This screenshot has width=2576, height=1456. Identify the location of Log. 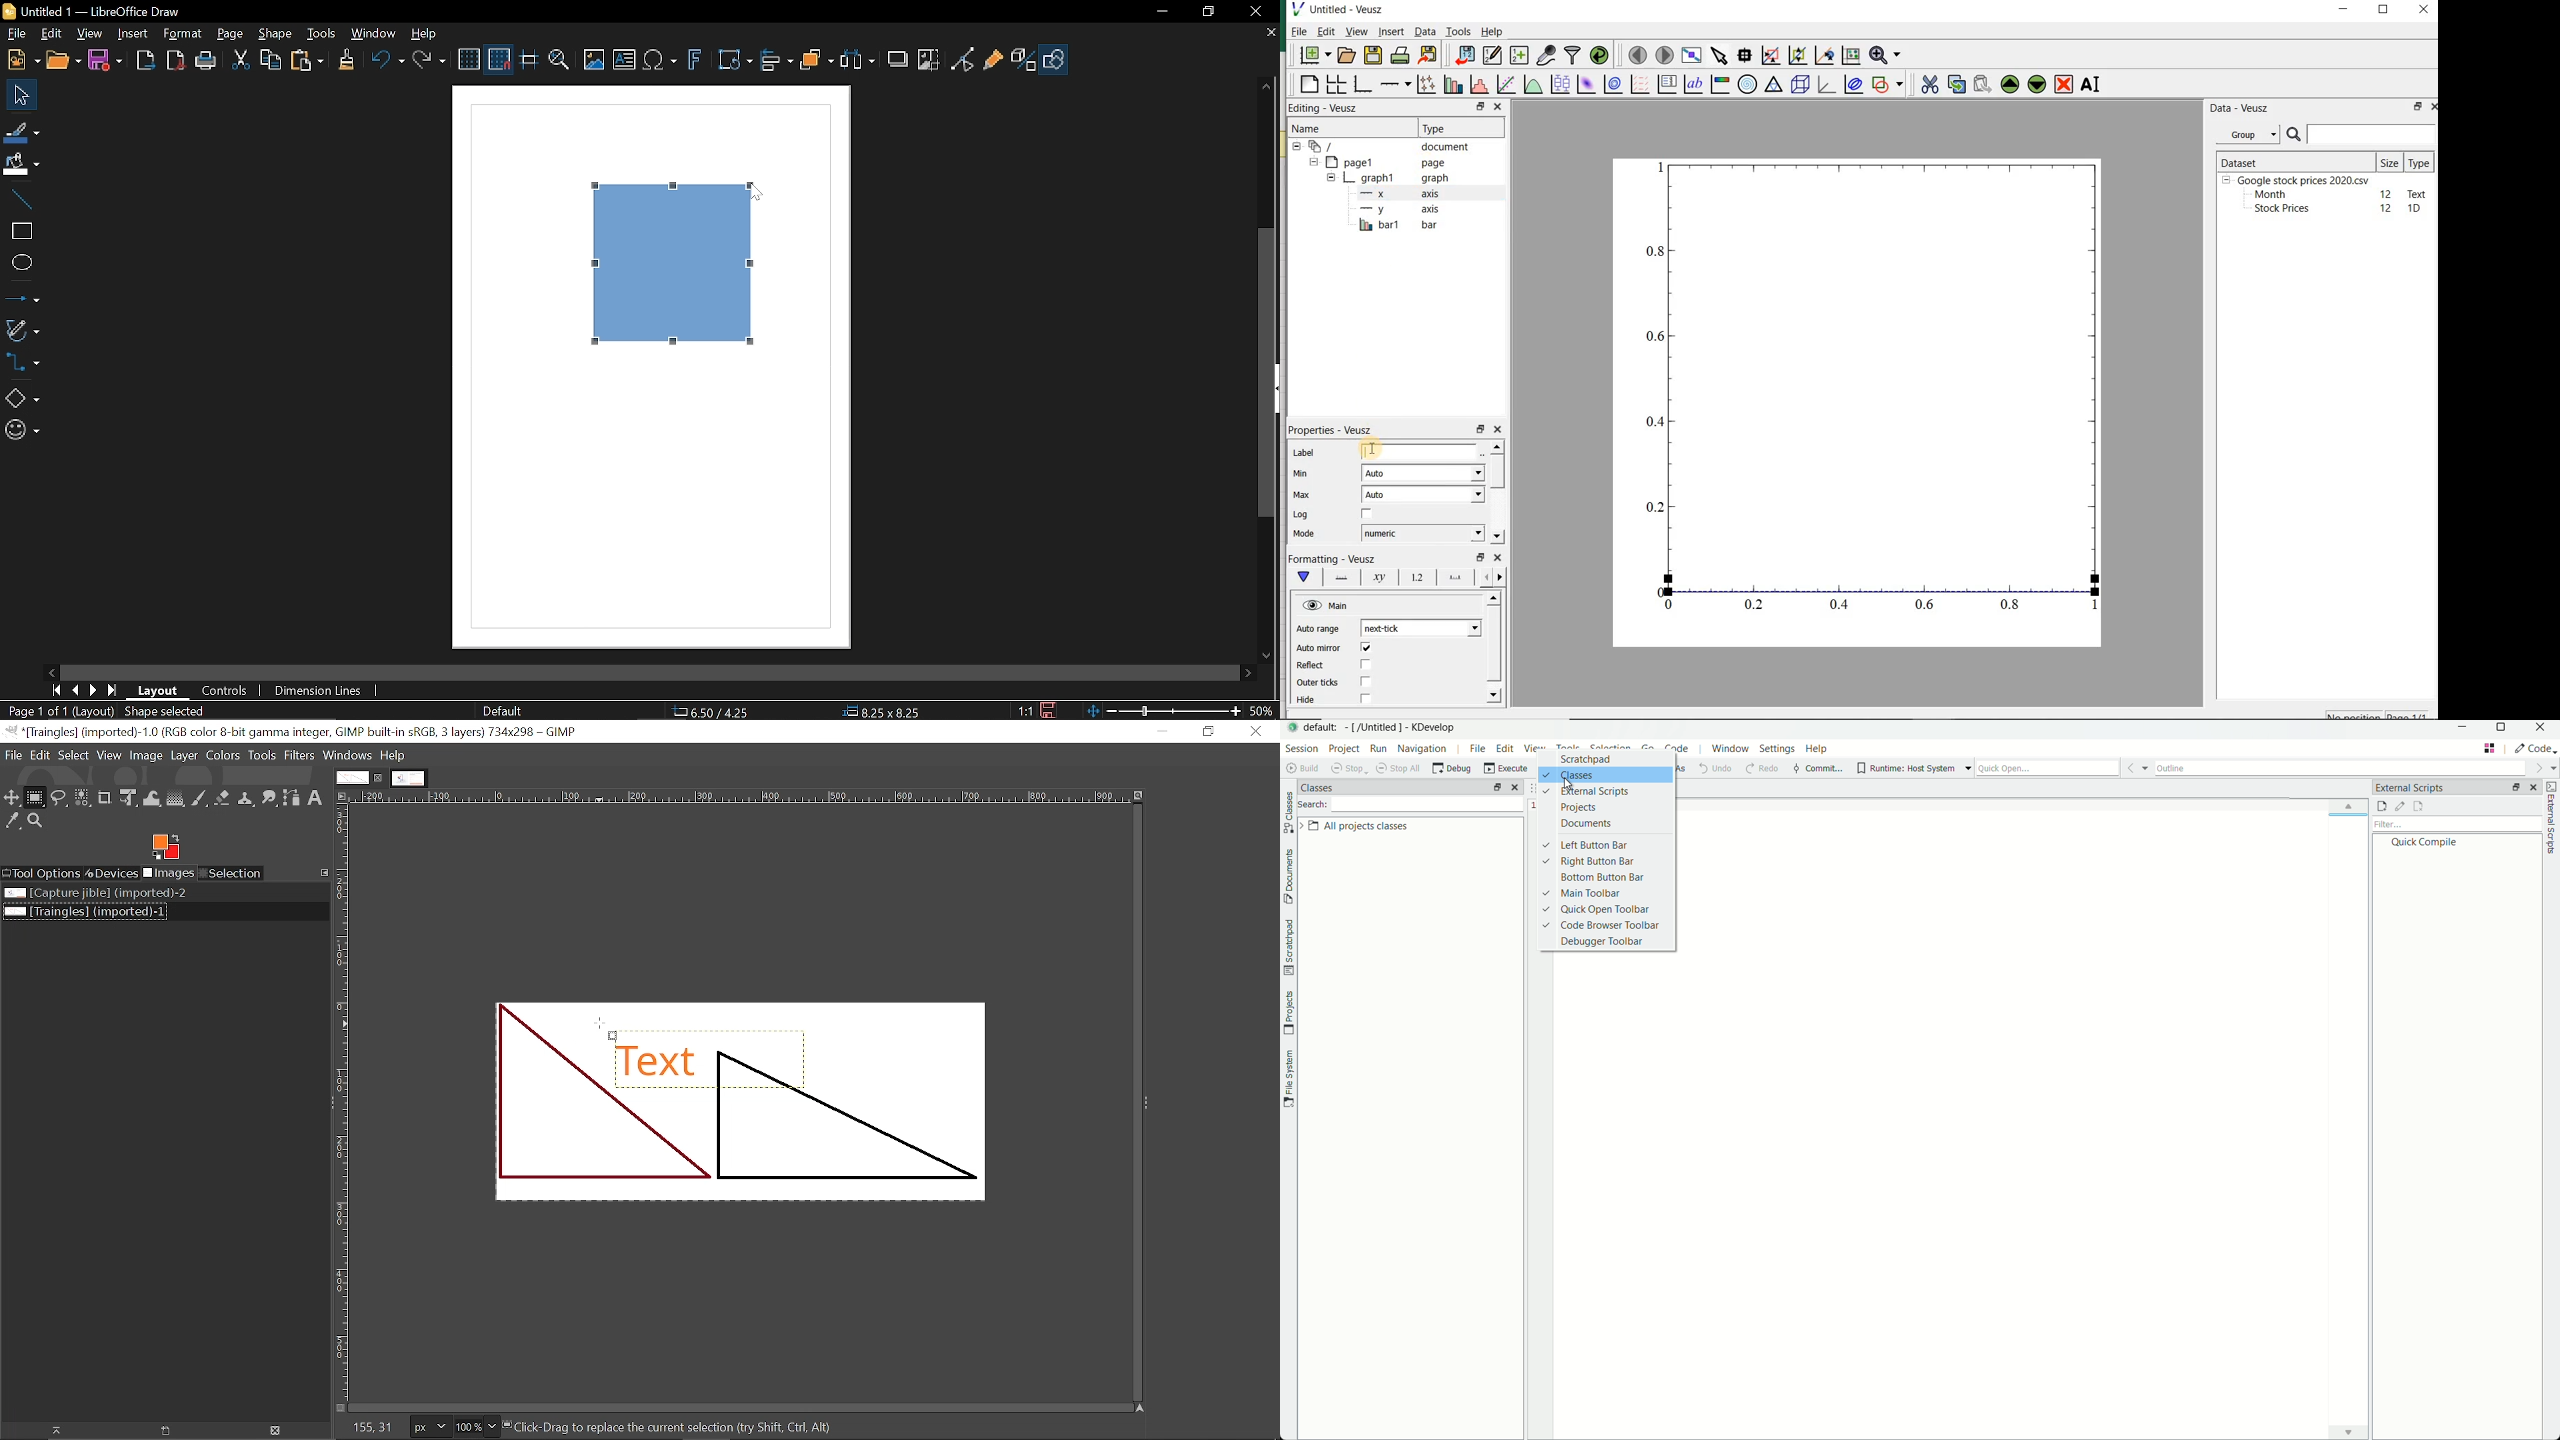
(1300, 514).